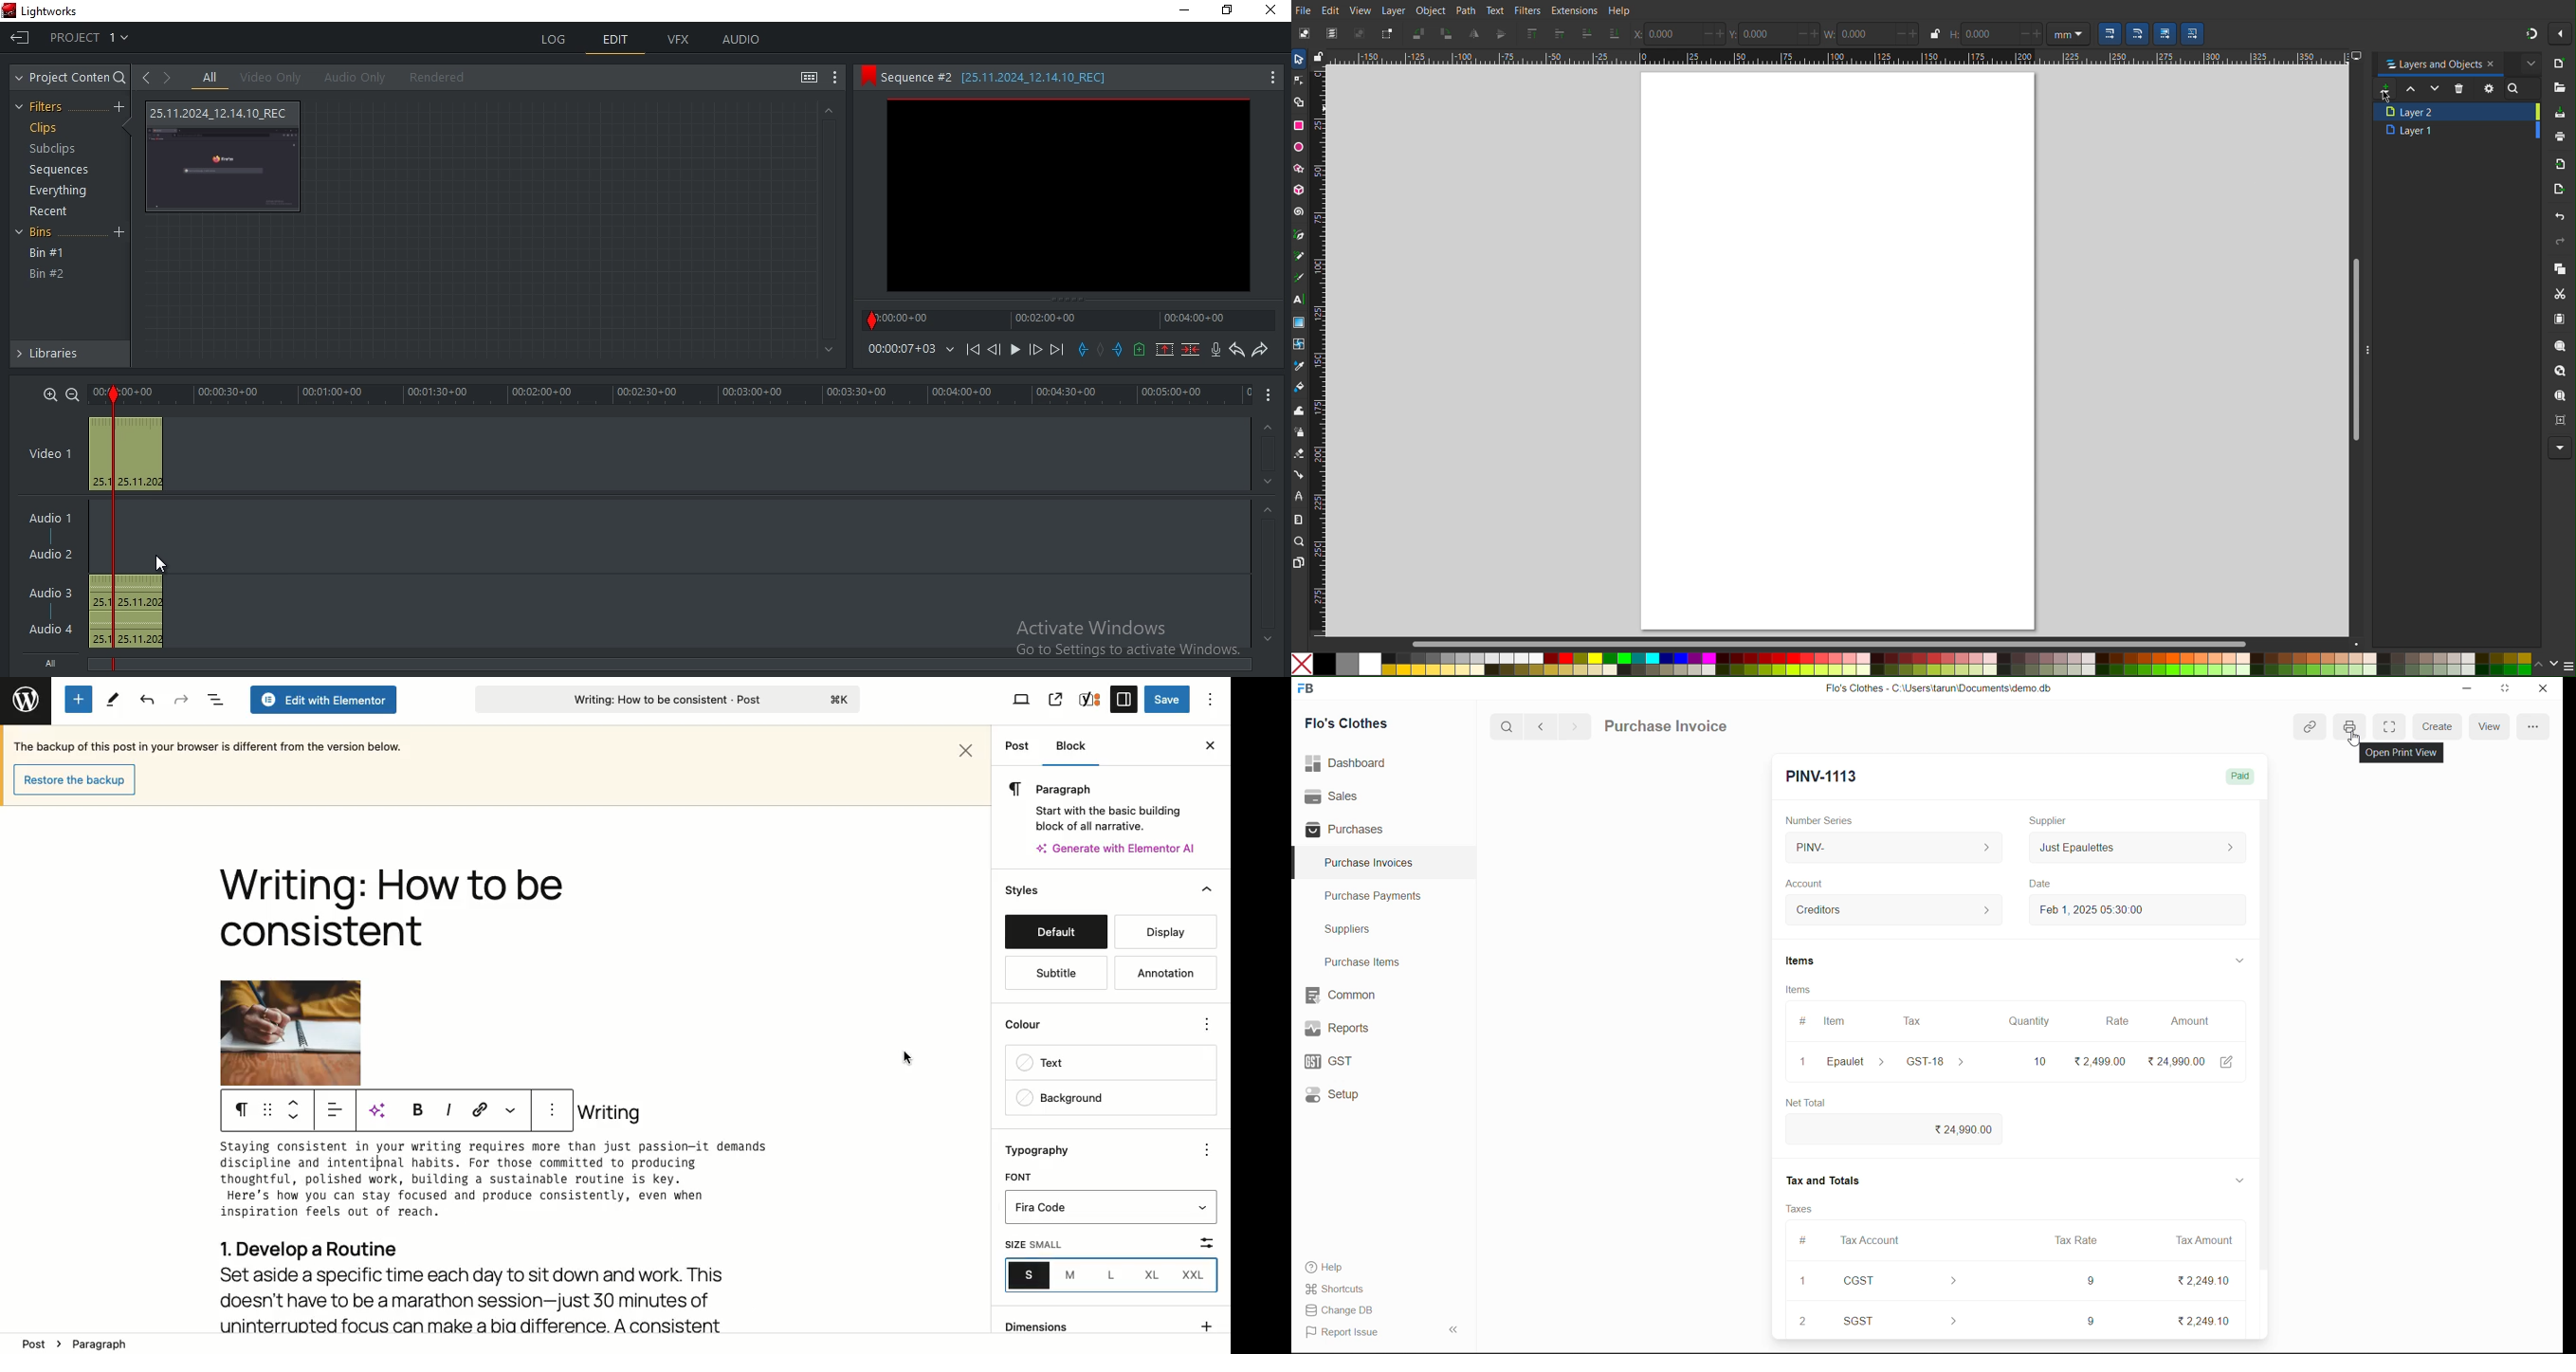 The width and height of the screenshot is (2576, 1372). What do you see at coordinates (1903, 1281) in the screenshot?
I see `CGST` at bounding box center [1903, 1281].